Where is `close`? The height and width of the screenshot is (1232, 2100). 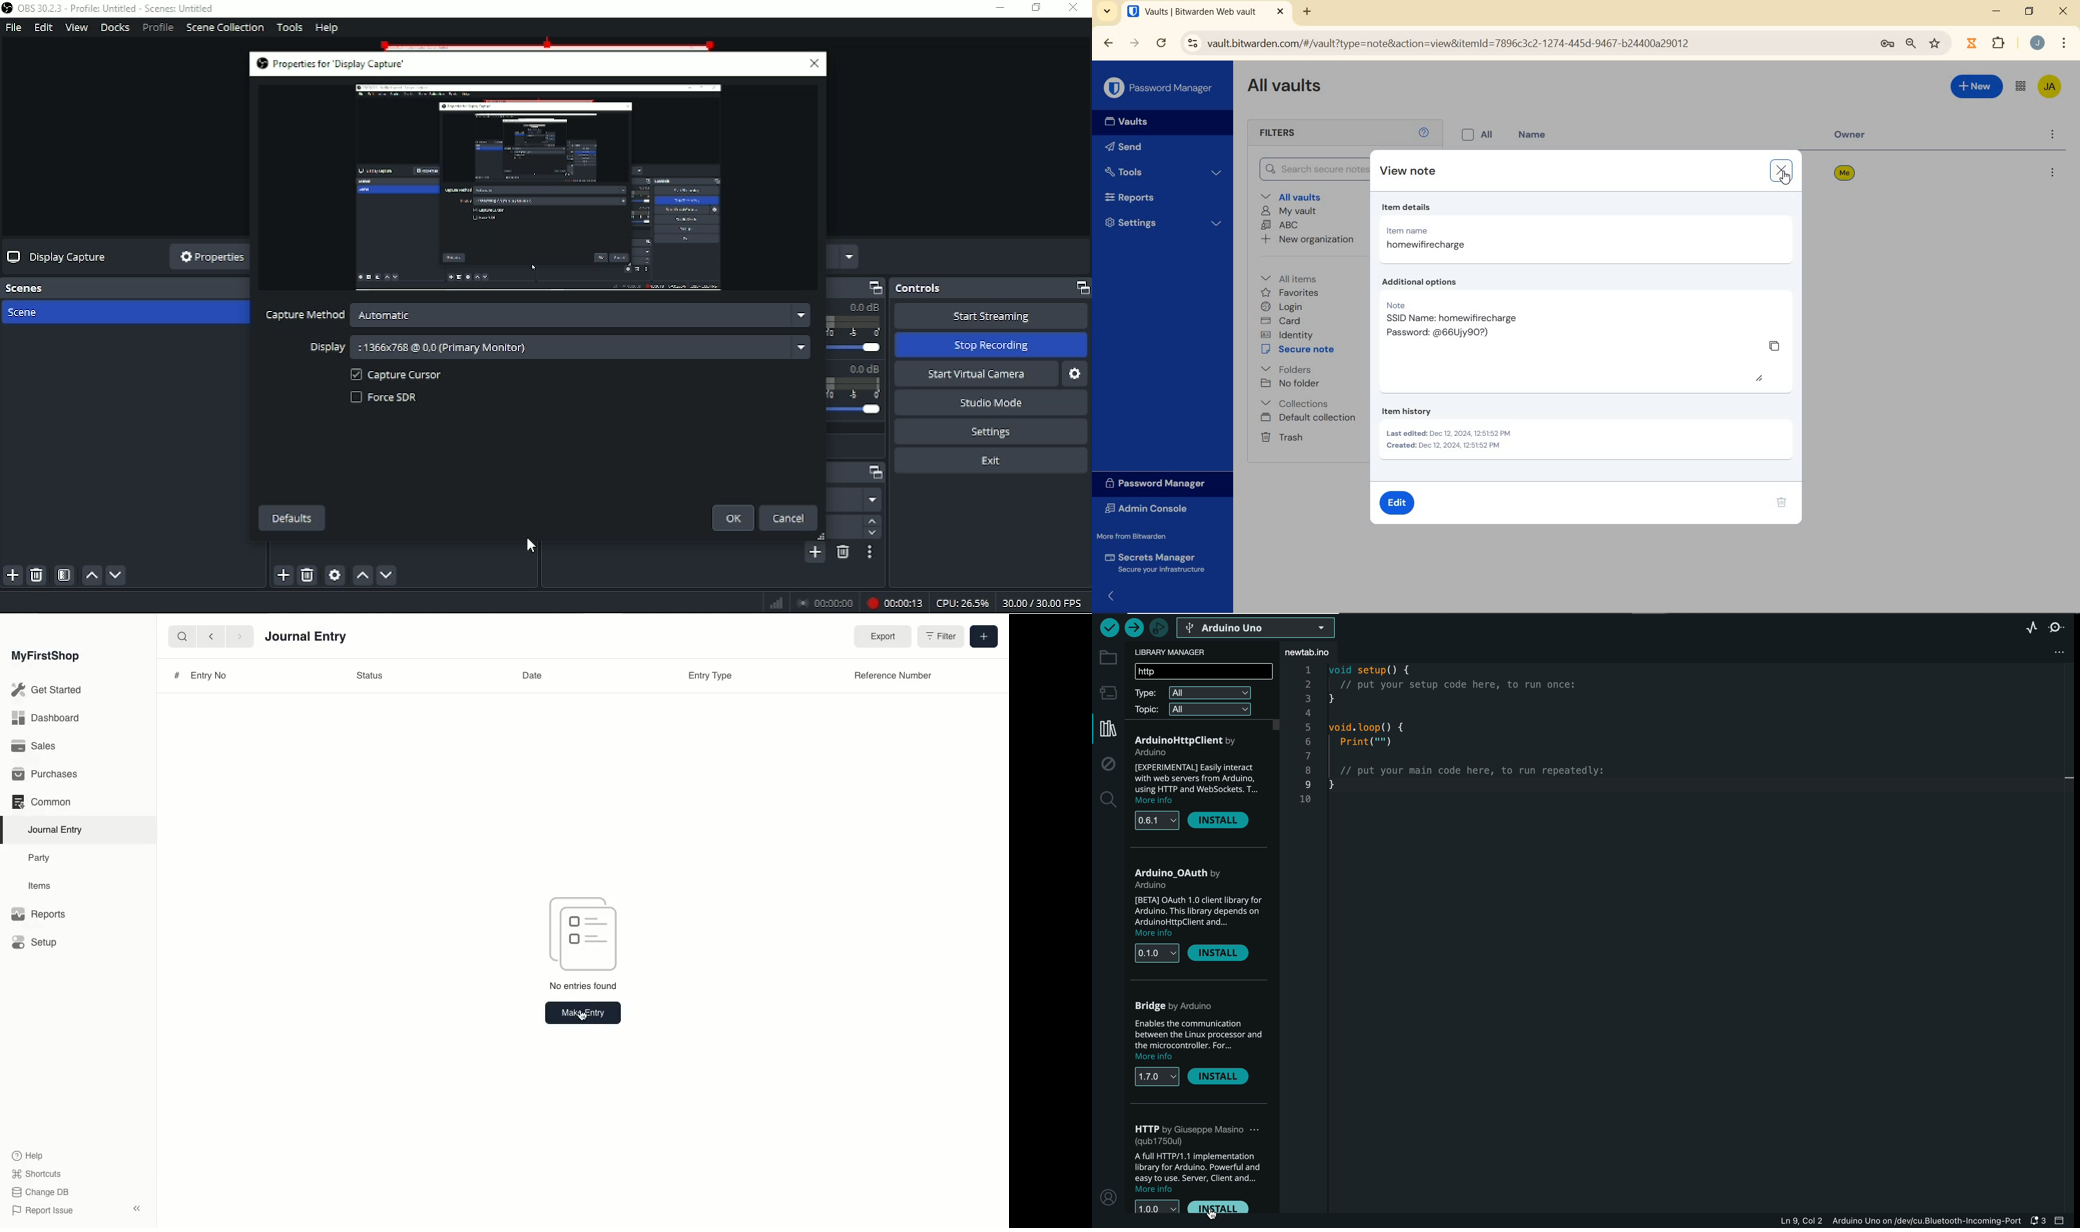 close is located at coordinates (1781, 171).